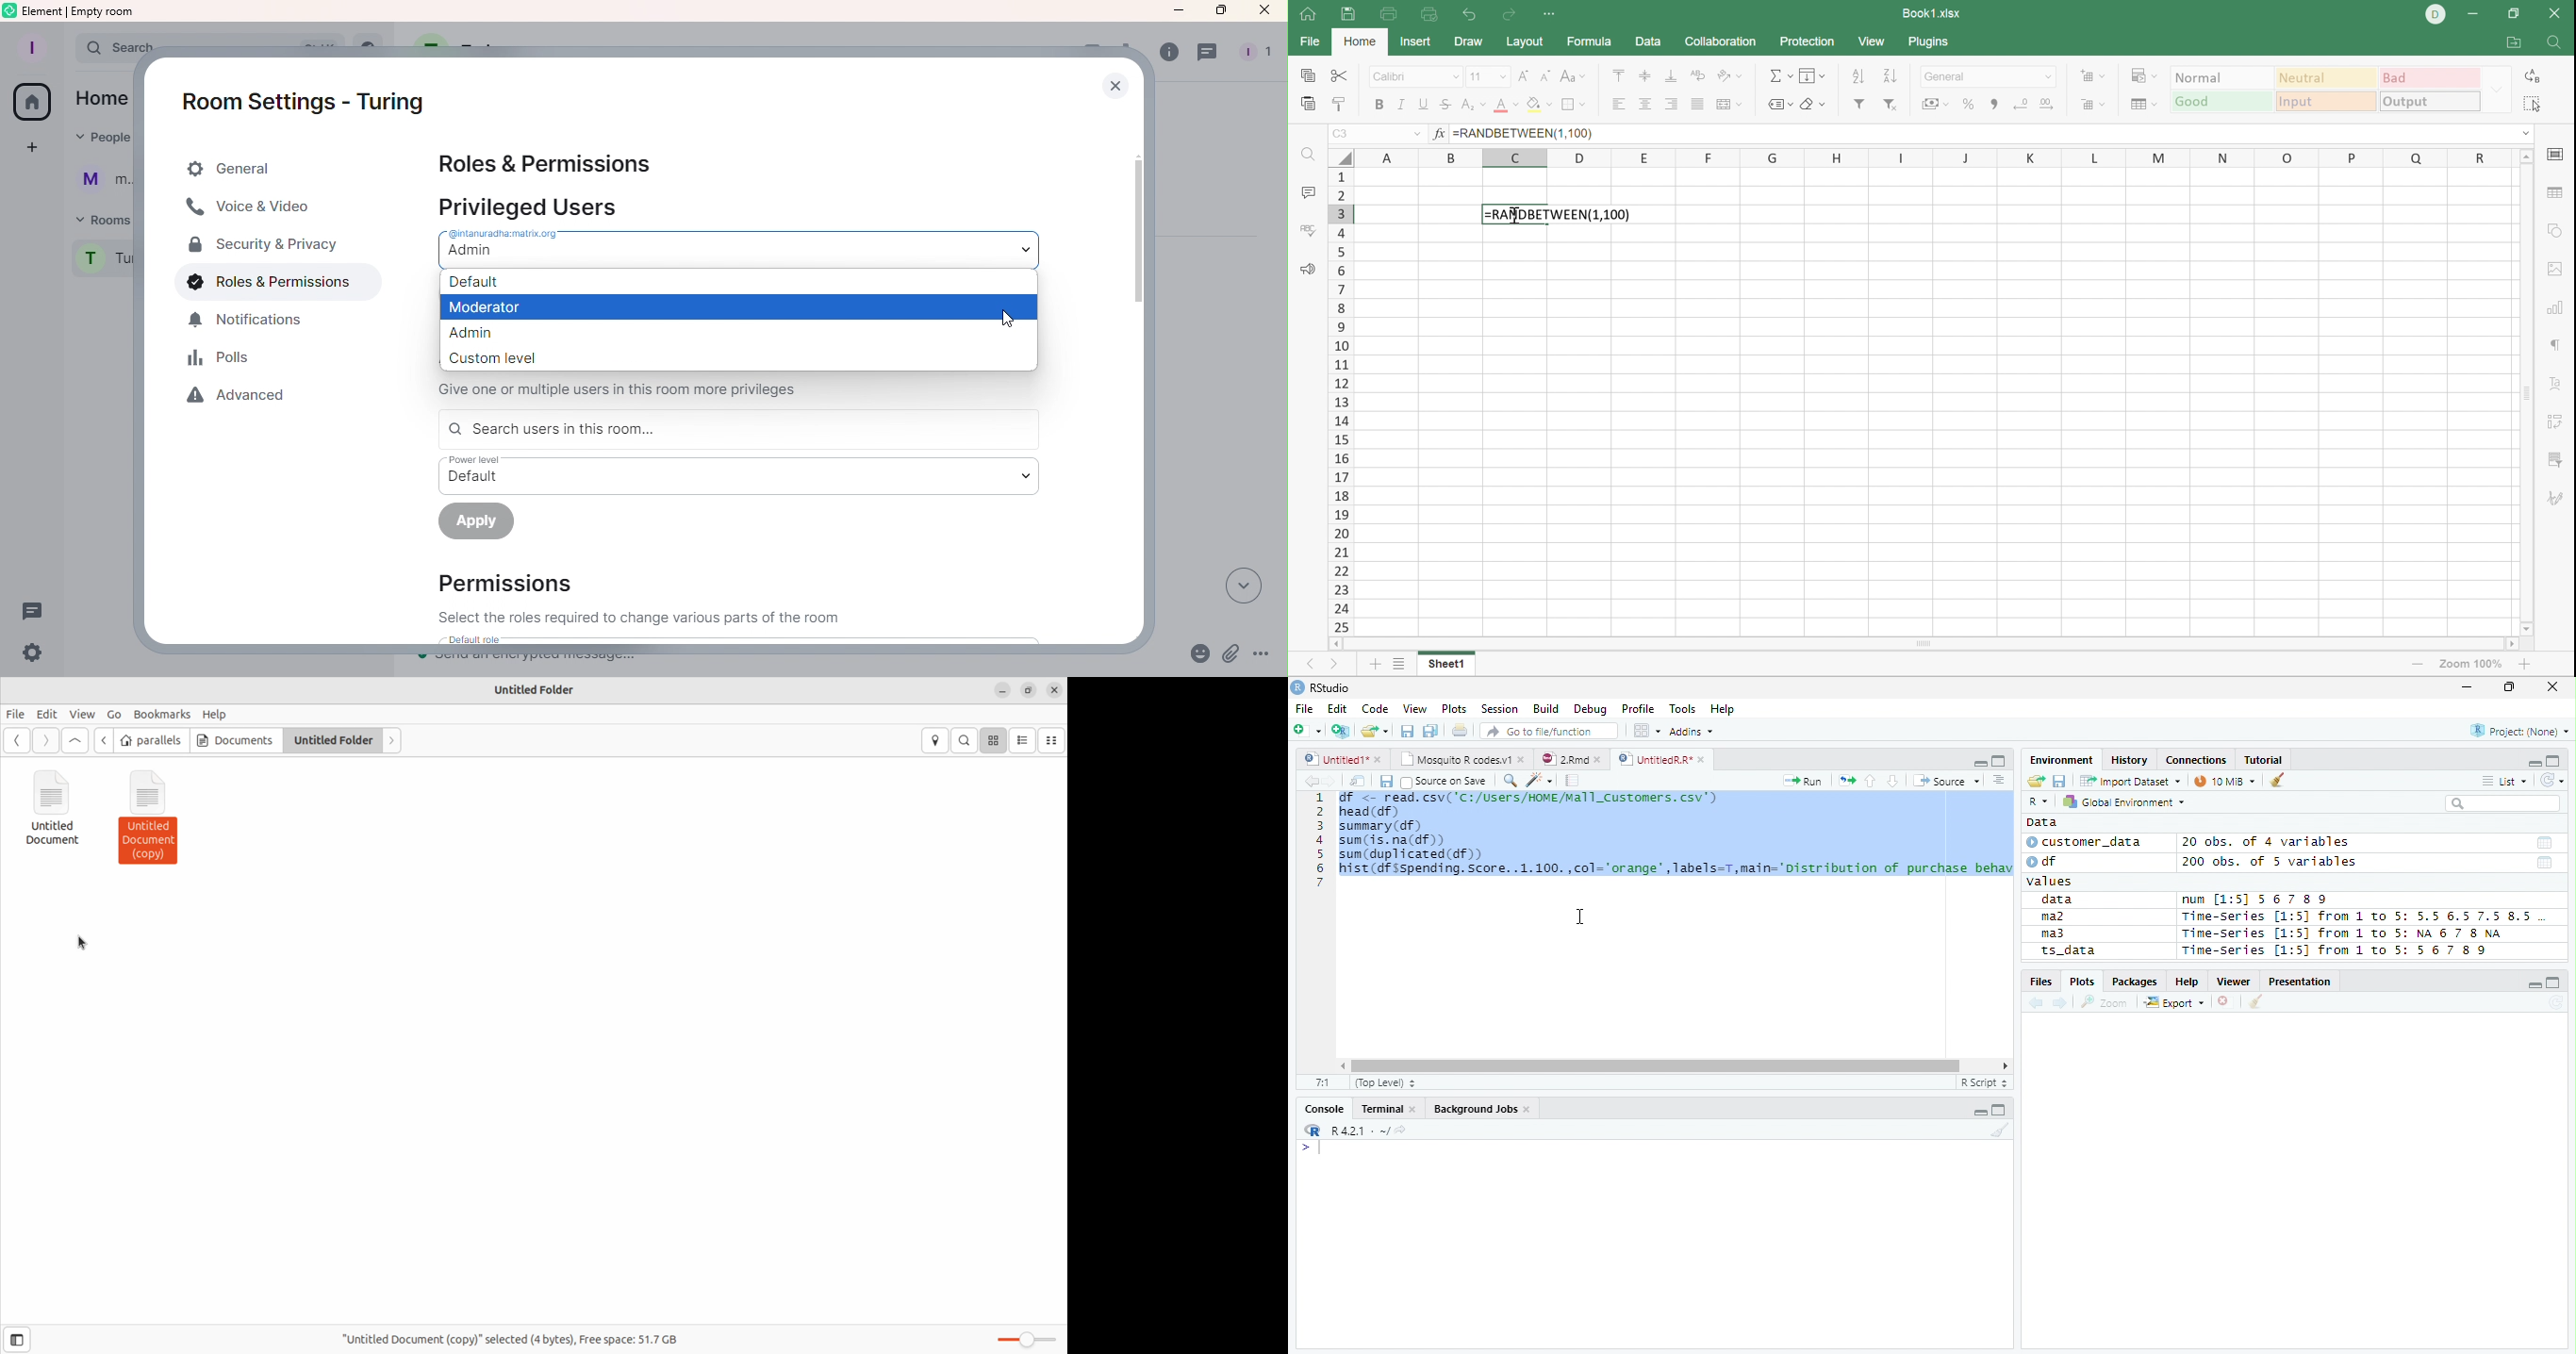 The height and width of the screenshot is (1372, 2576). What do you see at coordinates (1454, 709) in the screenshot?
I see `Plots` at bounding box center [1454, 709].